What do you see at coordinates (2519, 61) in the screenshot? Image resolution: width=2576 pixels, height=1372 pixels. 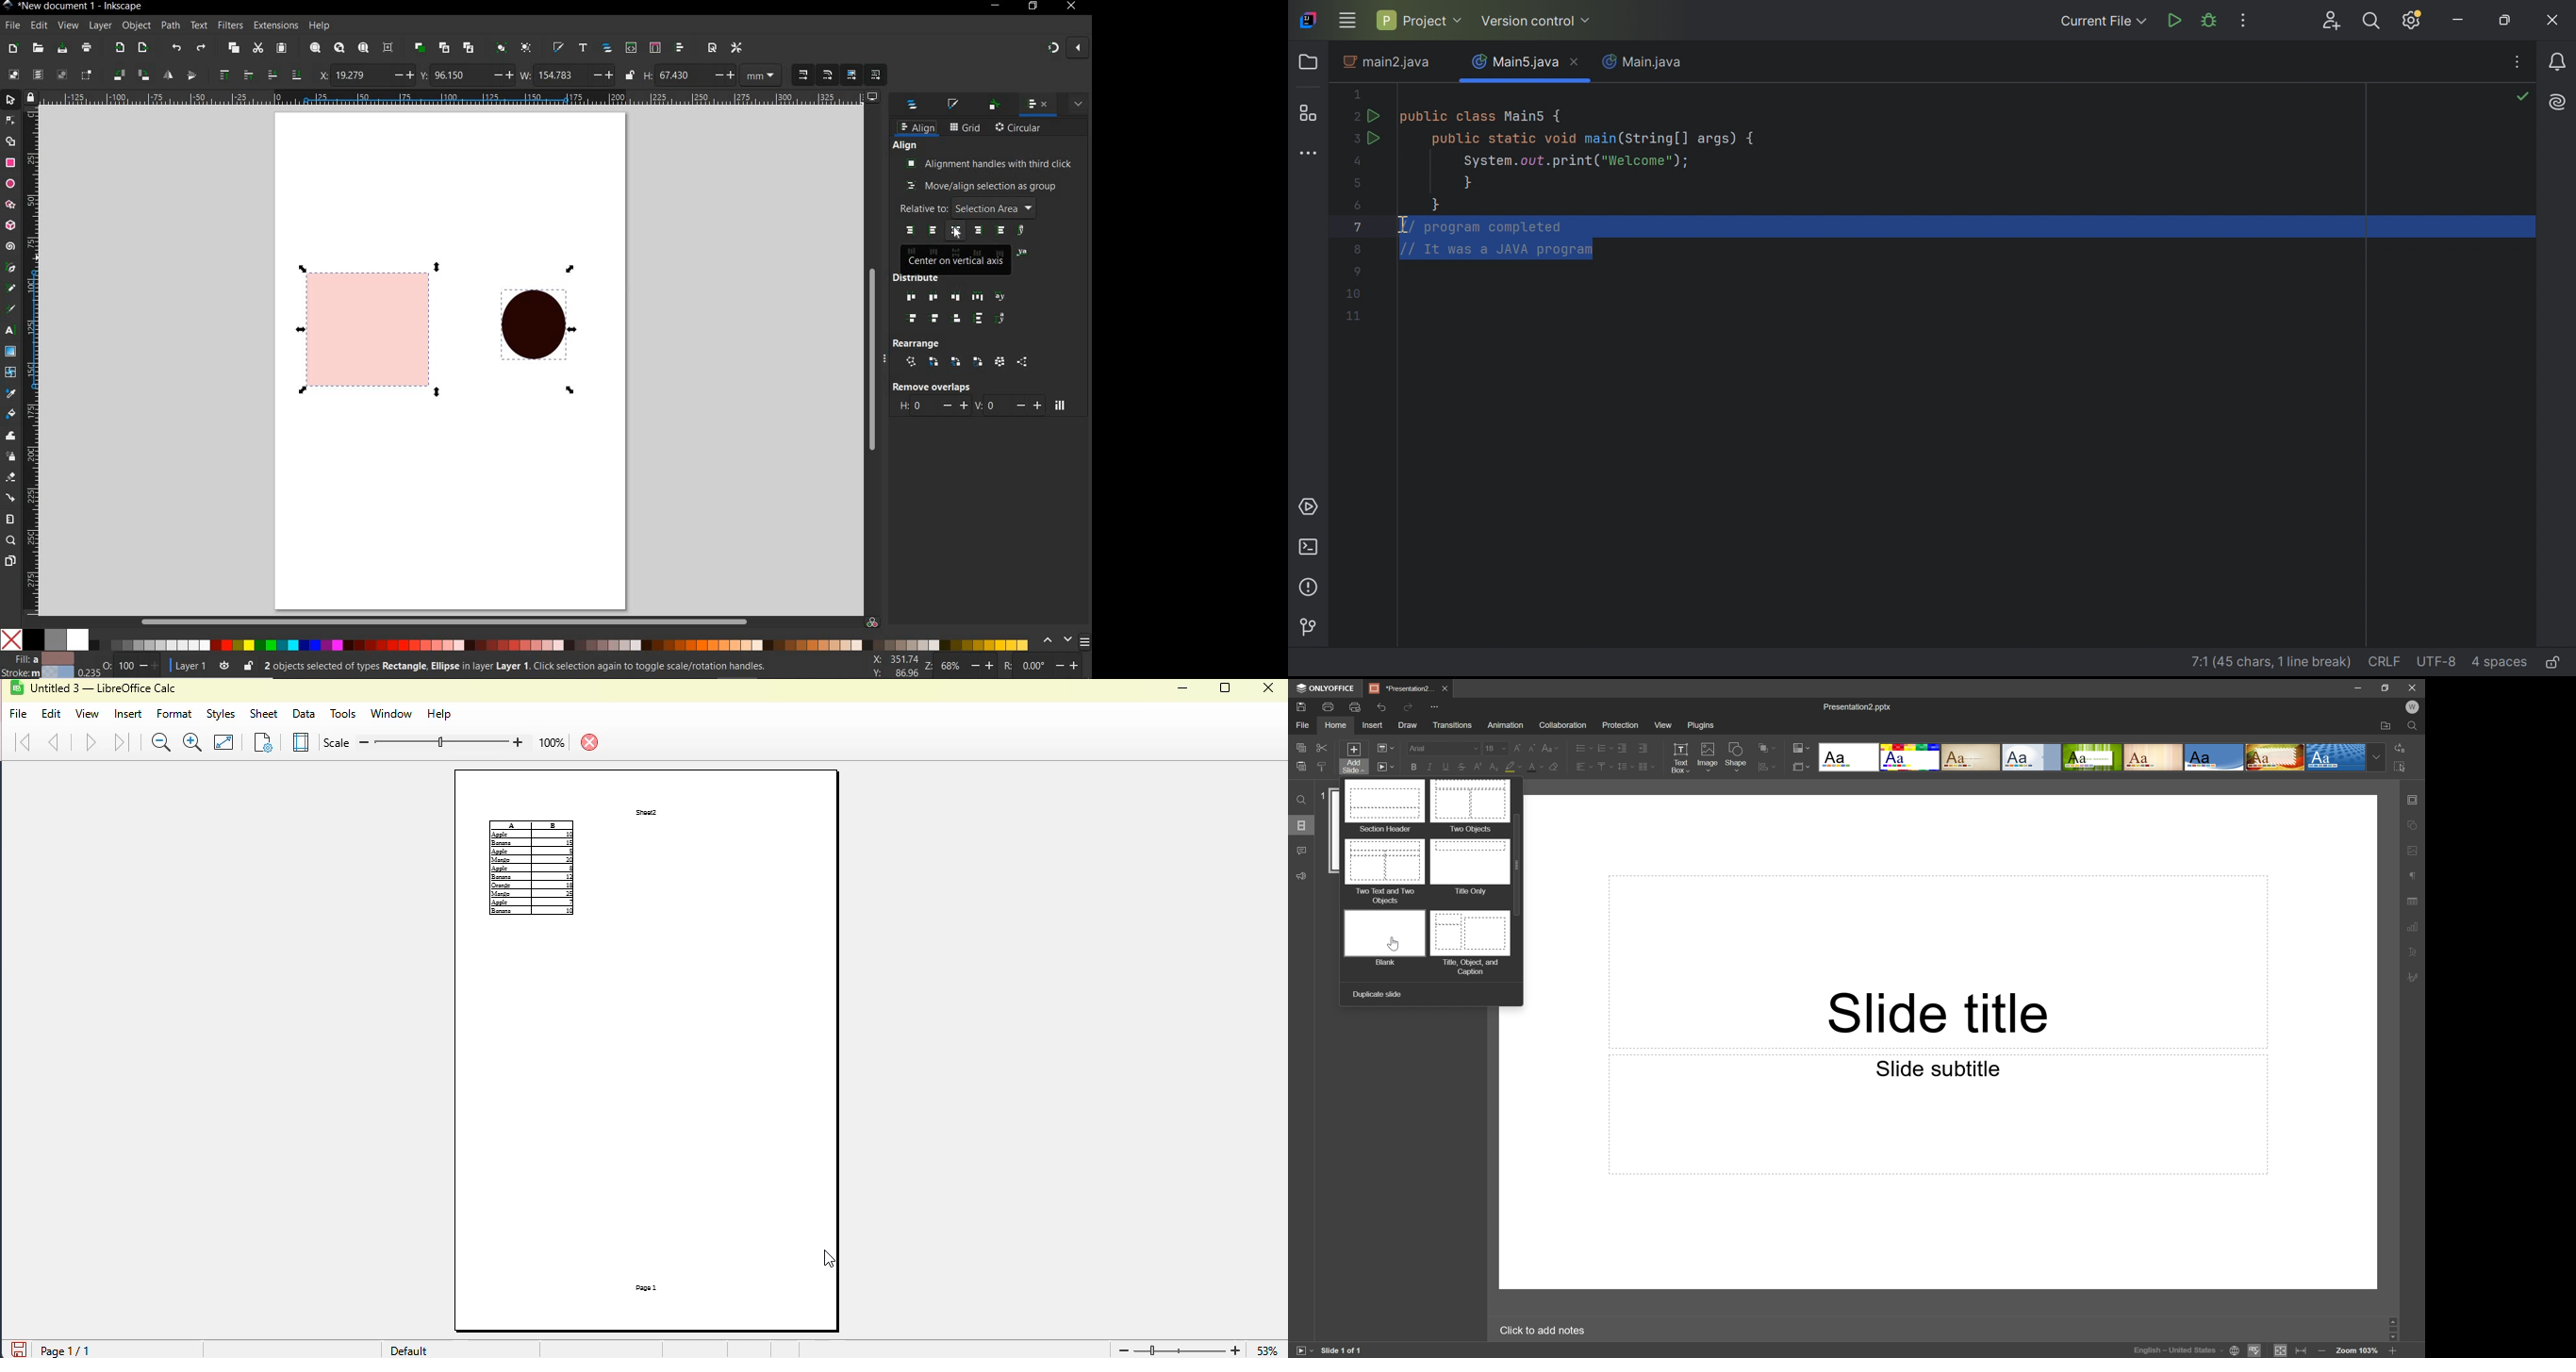 I see `Recent Files, tab actions, and more` at bounding box center [2519, 61].